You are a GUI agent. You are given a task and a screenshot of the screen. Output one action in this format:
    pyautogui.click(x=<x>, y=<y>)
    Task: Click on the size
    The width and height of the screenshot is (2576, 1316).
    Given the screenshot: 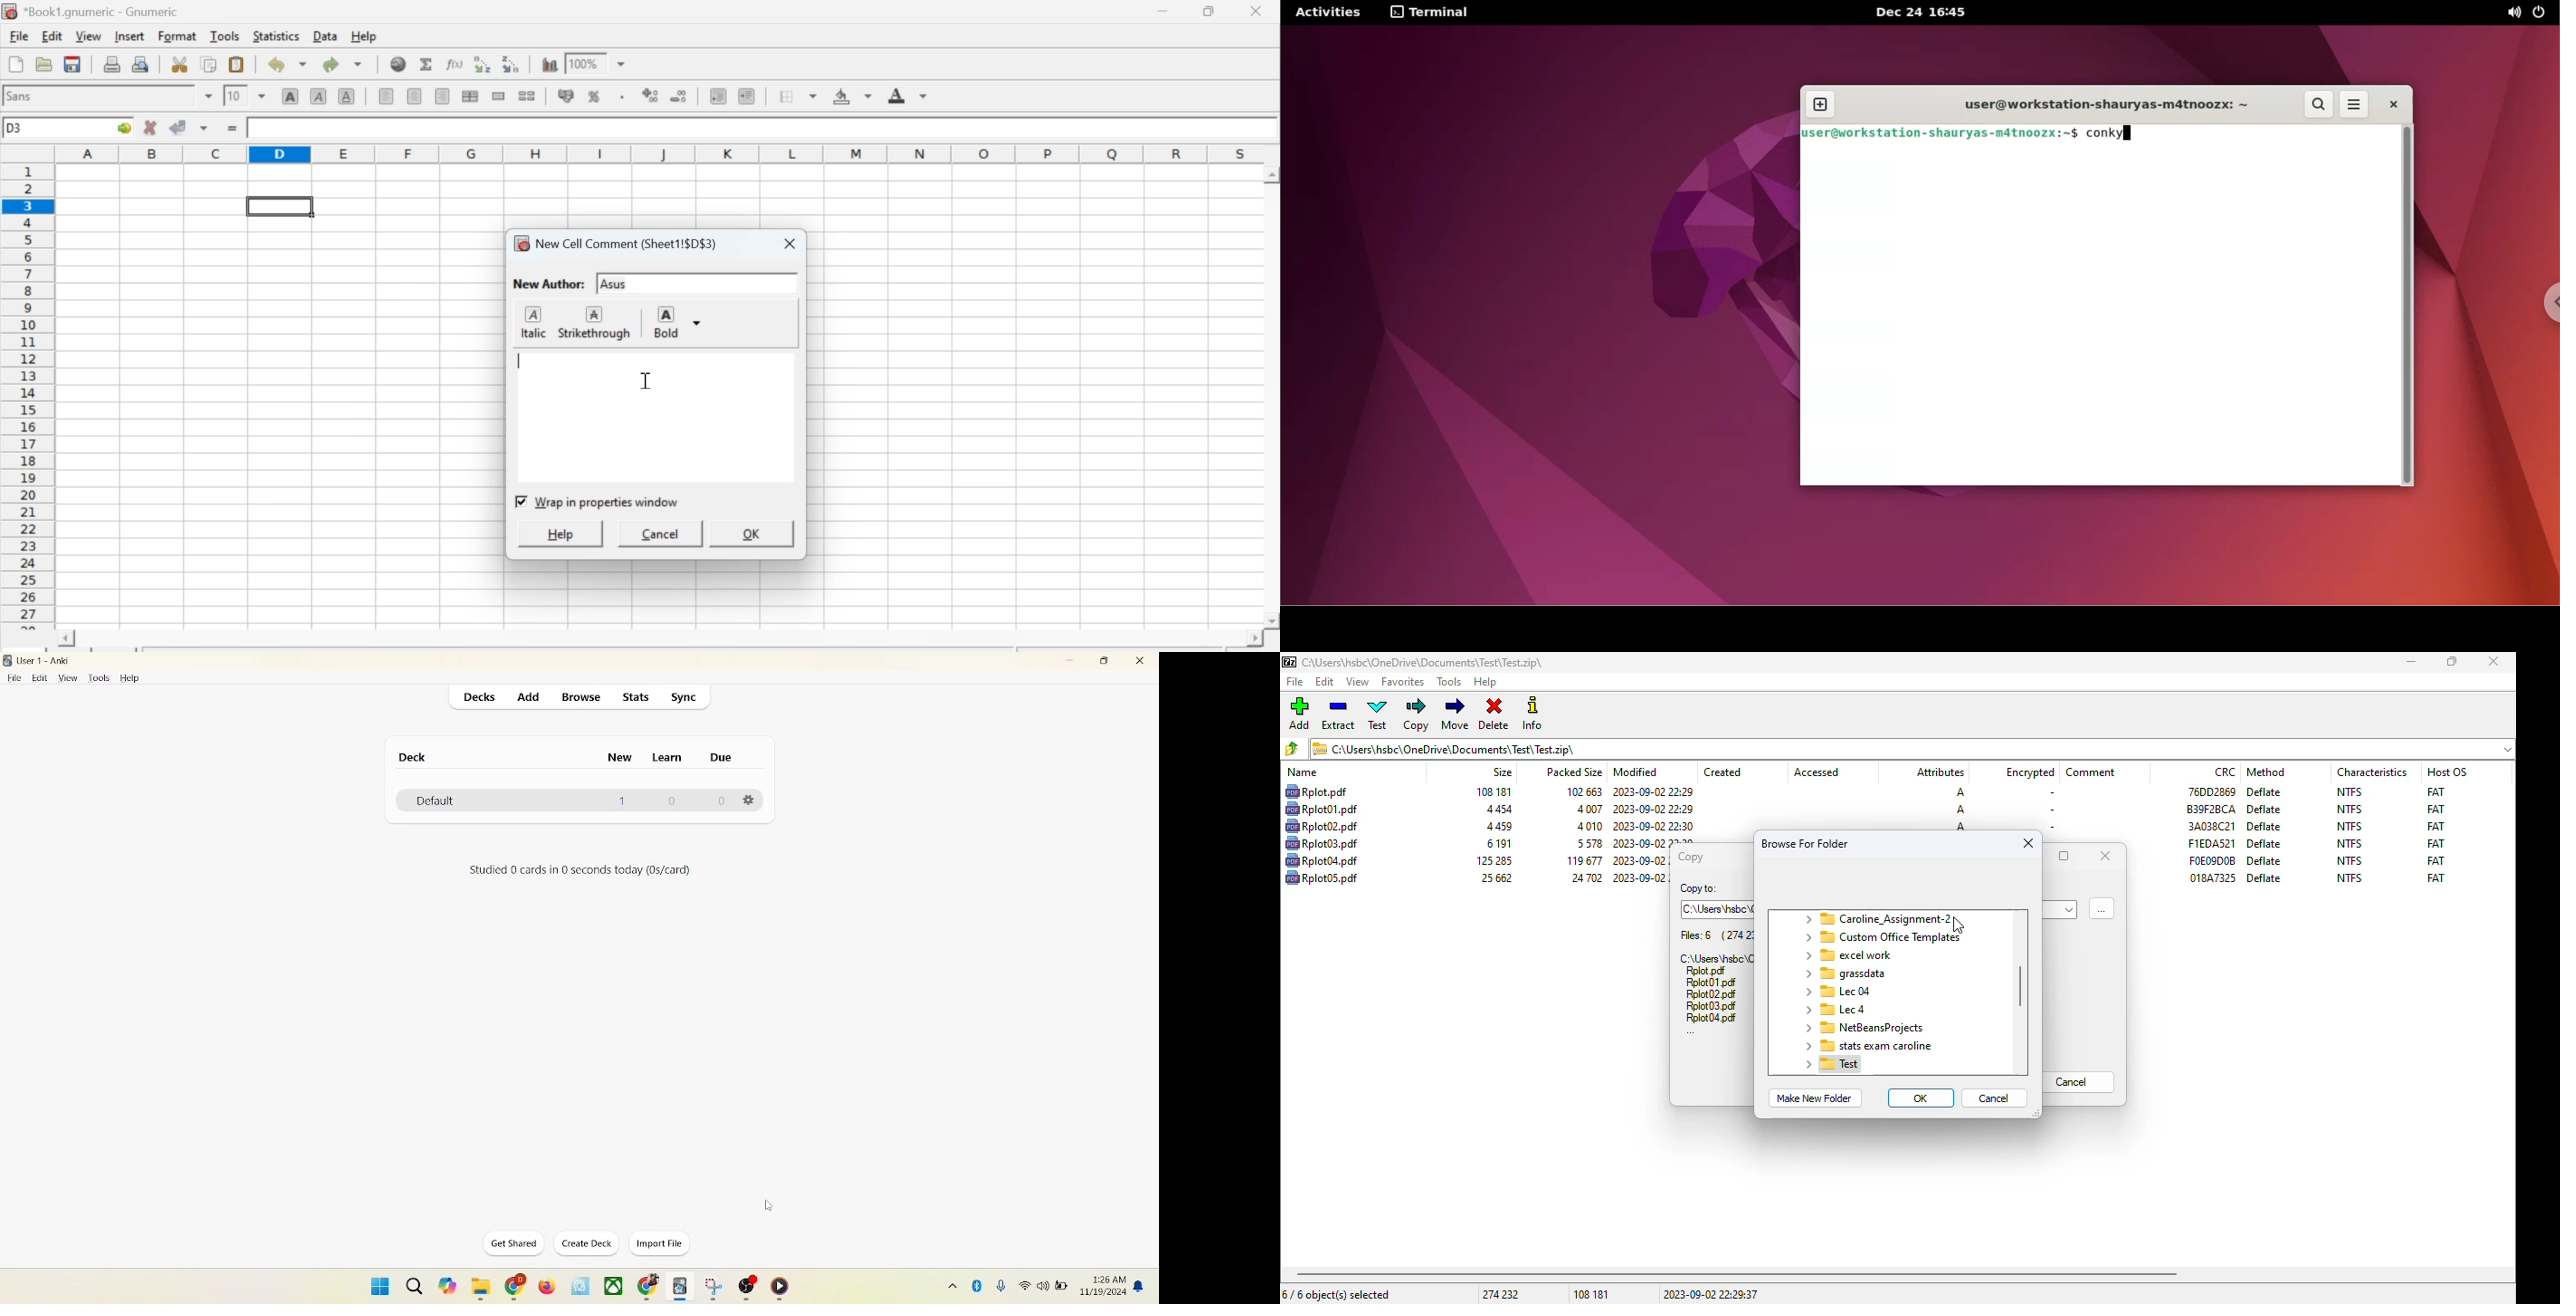 What is the action you would take?
    pyautogui.click(x=1502, y=772)
    